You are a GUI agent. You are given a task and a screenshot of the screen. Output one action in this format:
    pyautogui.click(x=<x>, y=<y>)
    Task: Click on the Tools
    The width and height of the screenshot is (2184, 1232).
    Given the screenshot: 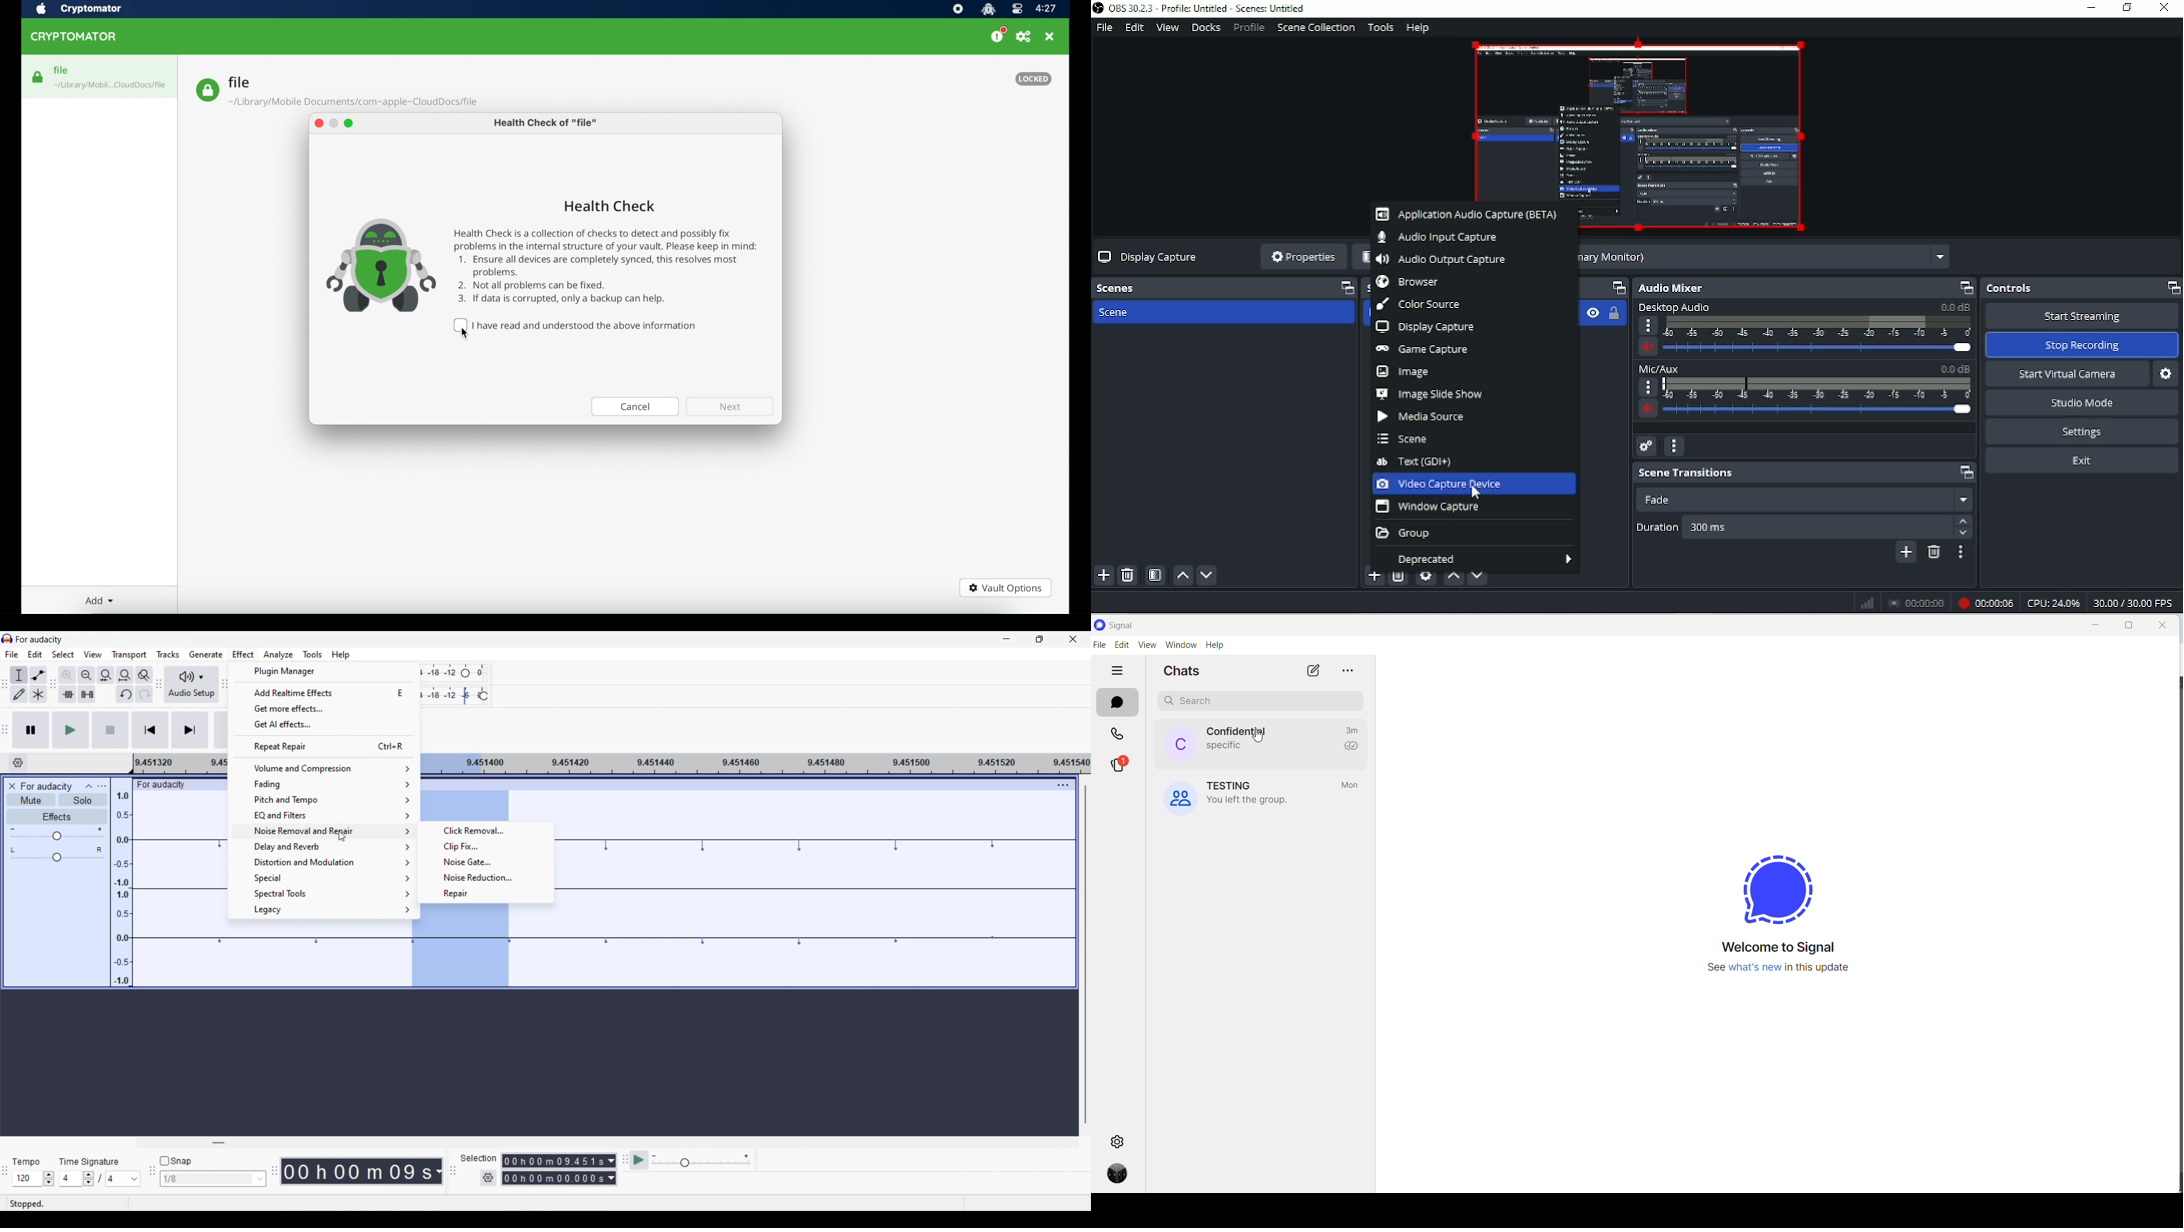 What is the action you would take?
    pyautogui.click(x=1380, y=27)
    